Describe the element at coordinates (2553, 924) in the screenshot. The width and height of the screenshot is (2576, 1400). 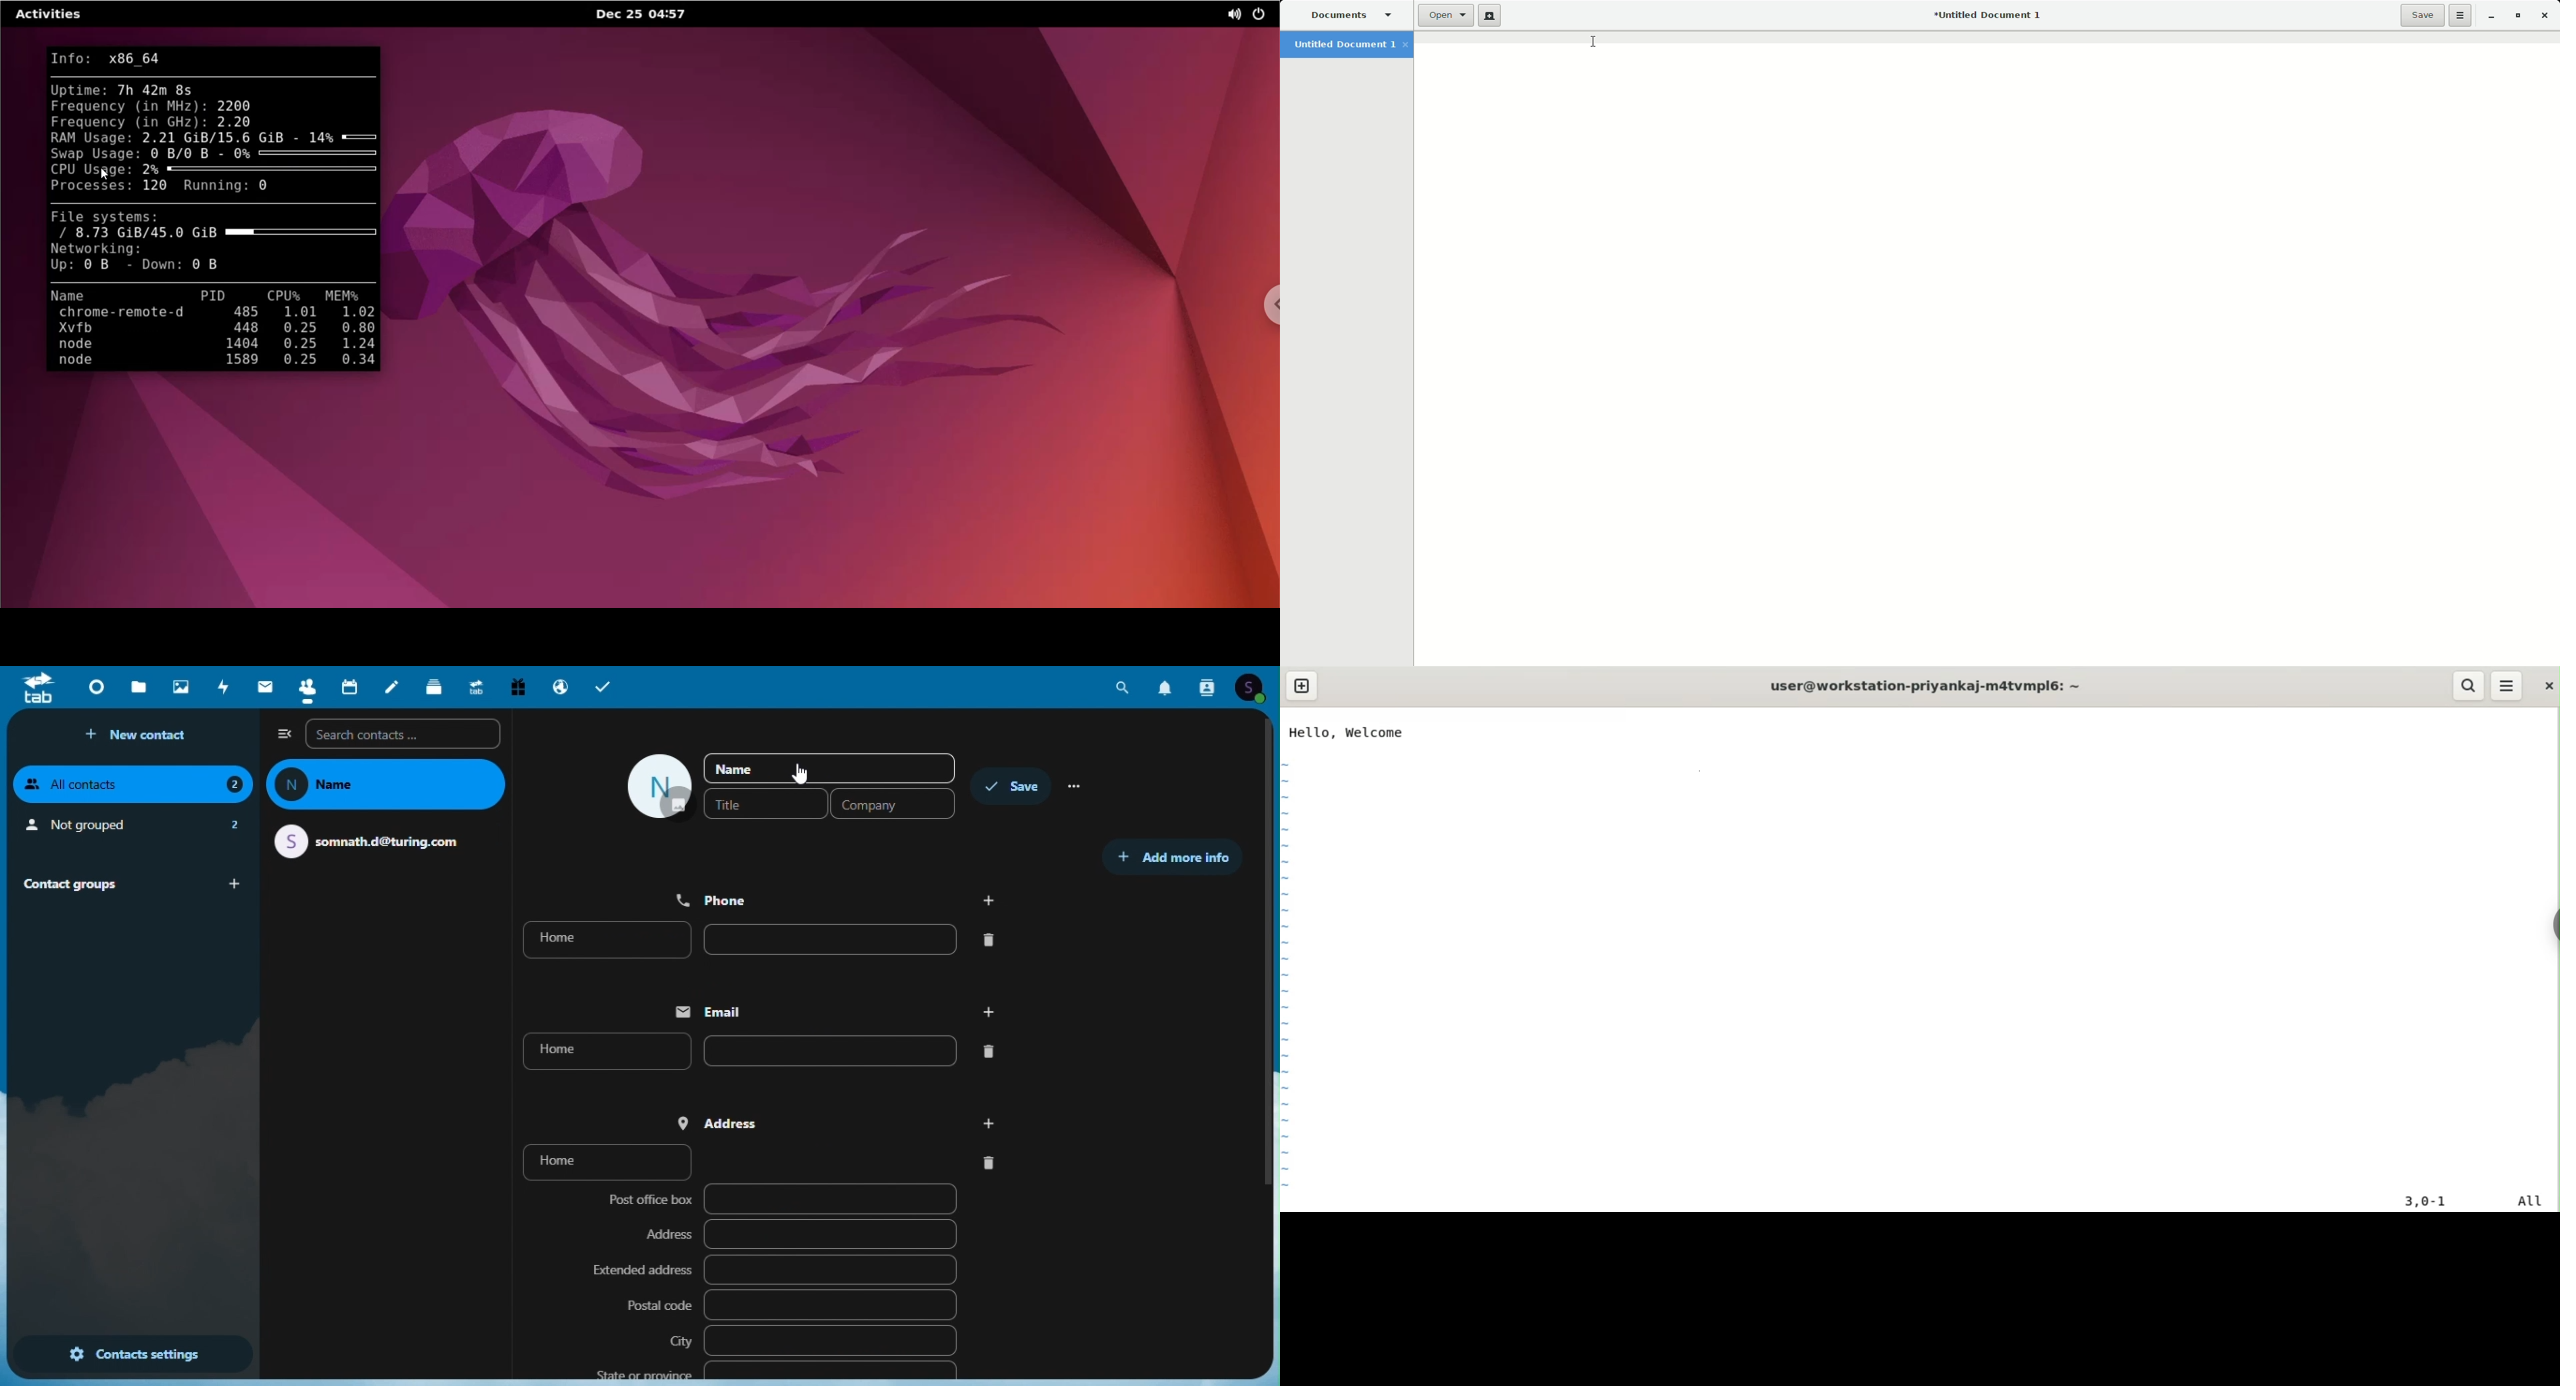
I see `sidebar` at that location.